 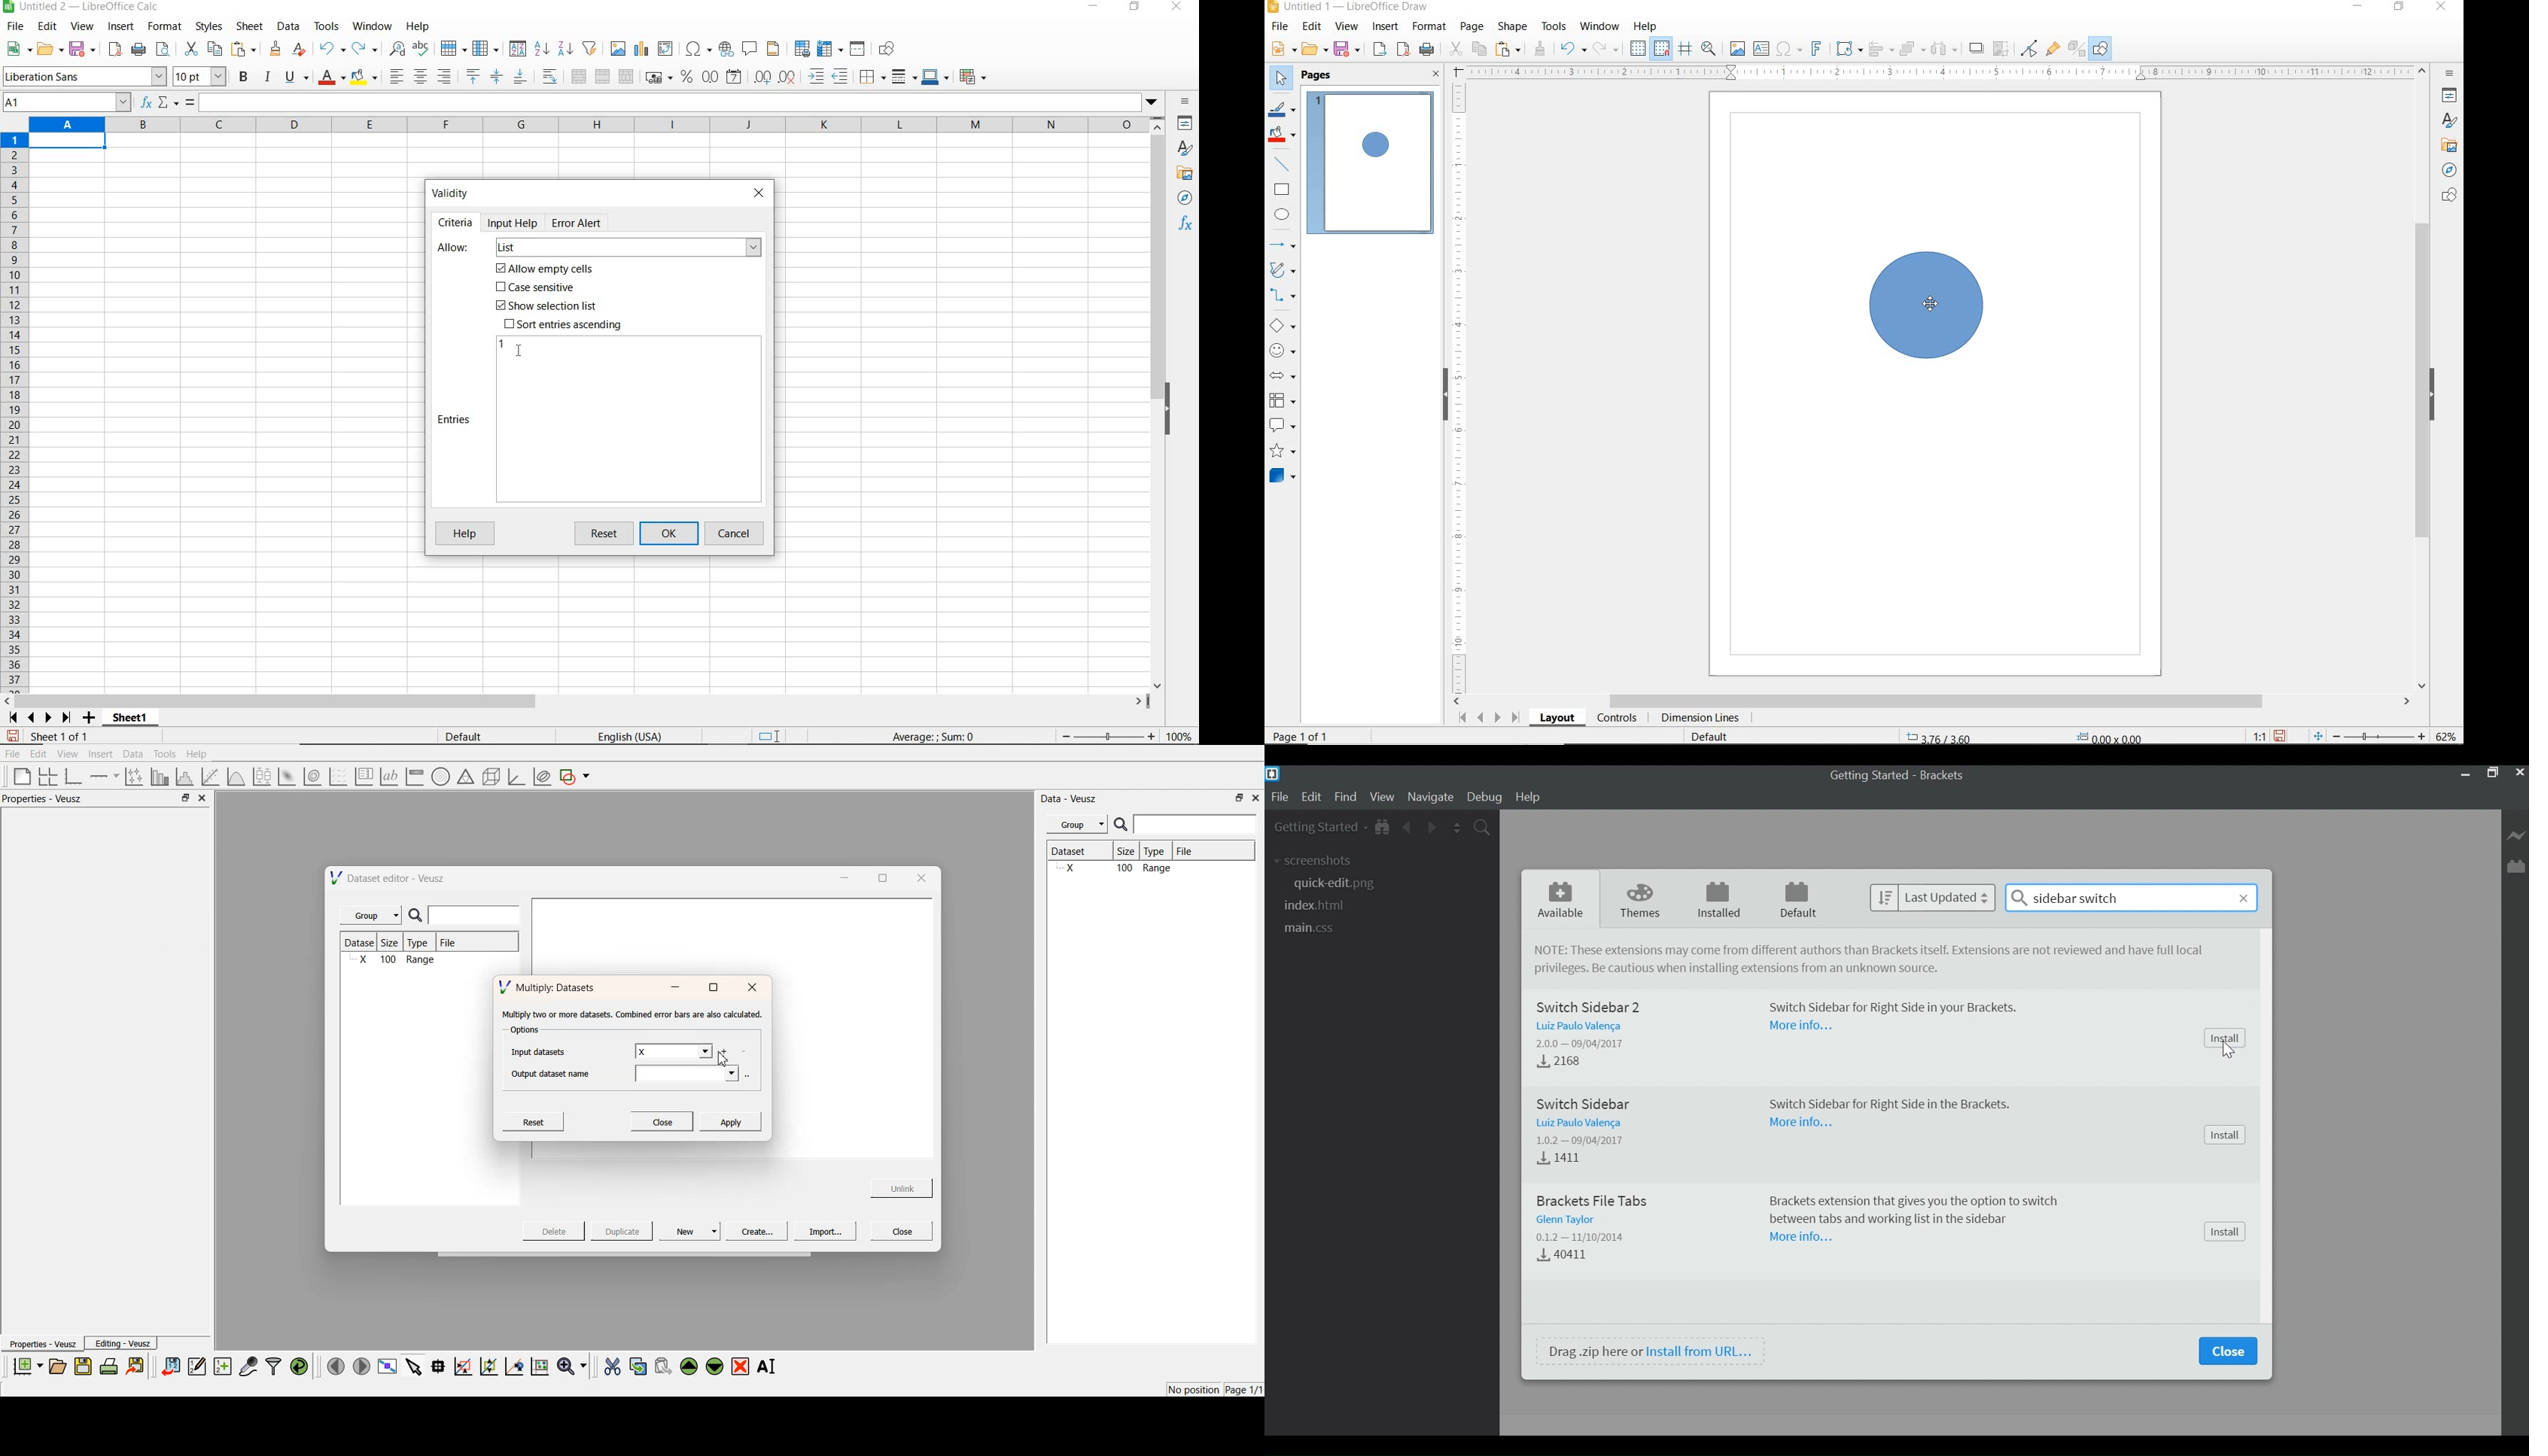 I want to click on column, so click(x=487, y=49).